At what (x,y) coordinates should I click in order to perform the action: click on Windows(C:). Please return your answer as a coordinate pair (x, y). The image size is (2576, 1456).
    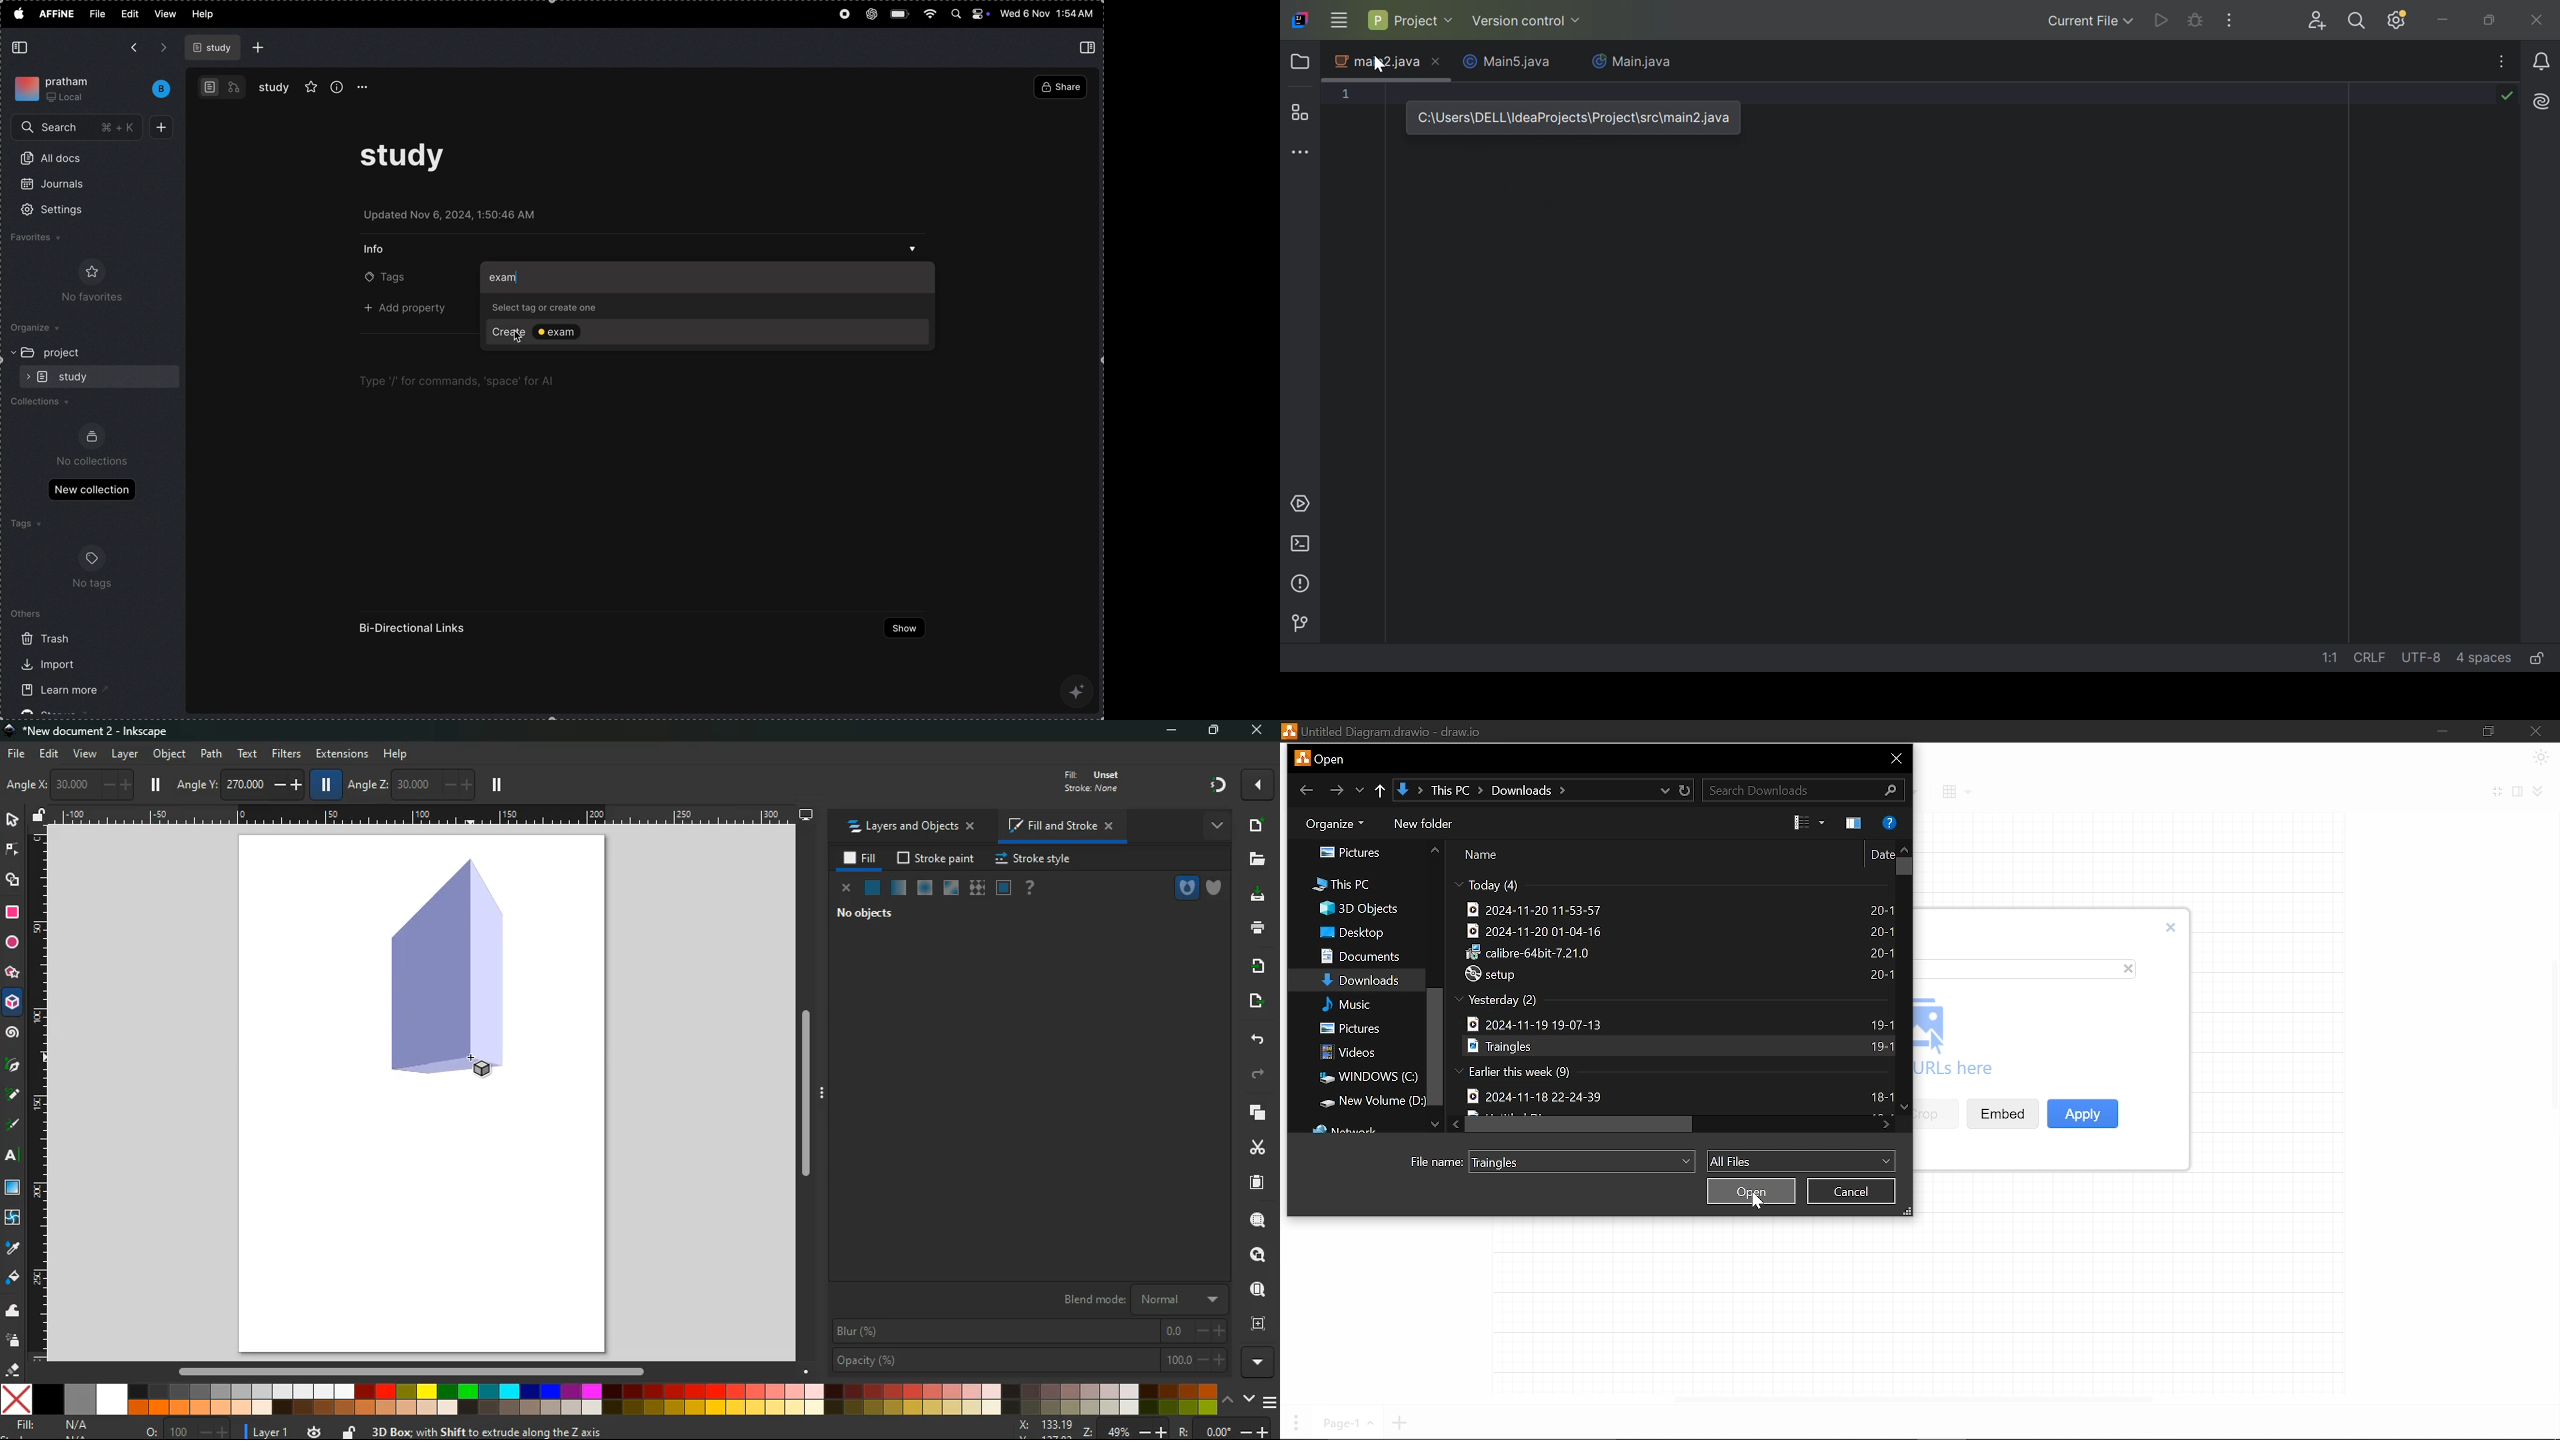
    Looking at the image, I should click on (1357, 1074).